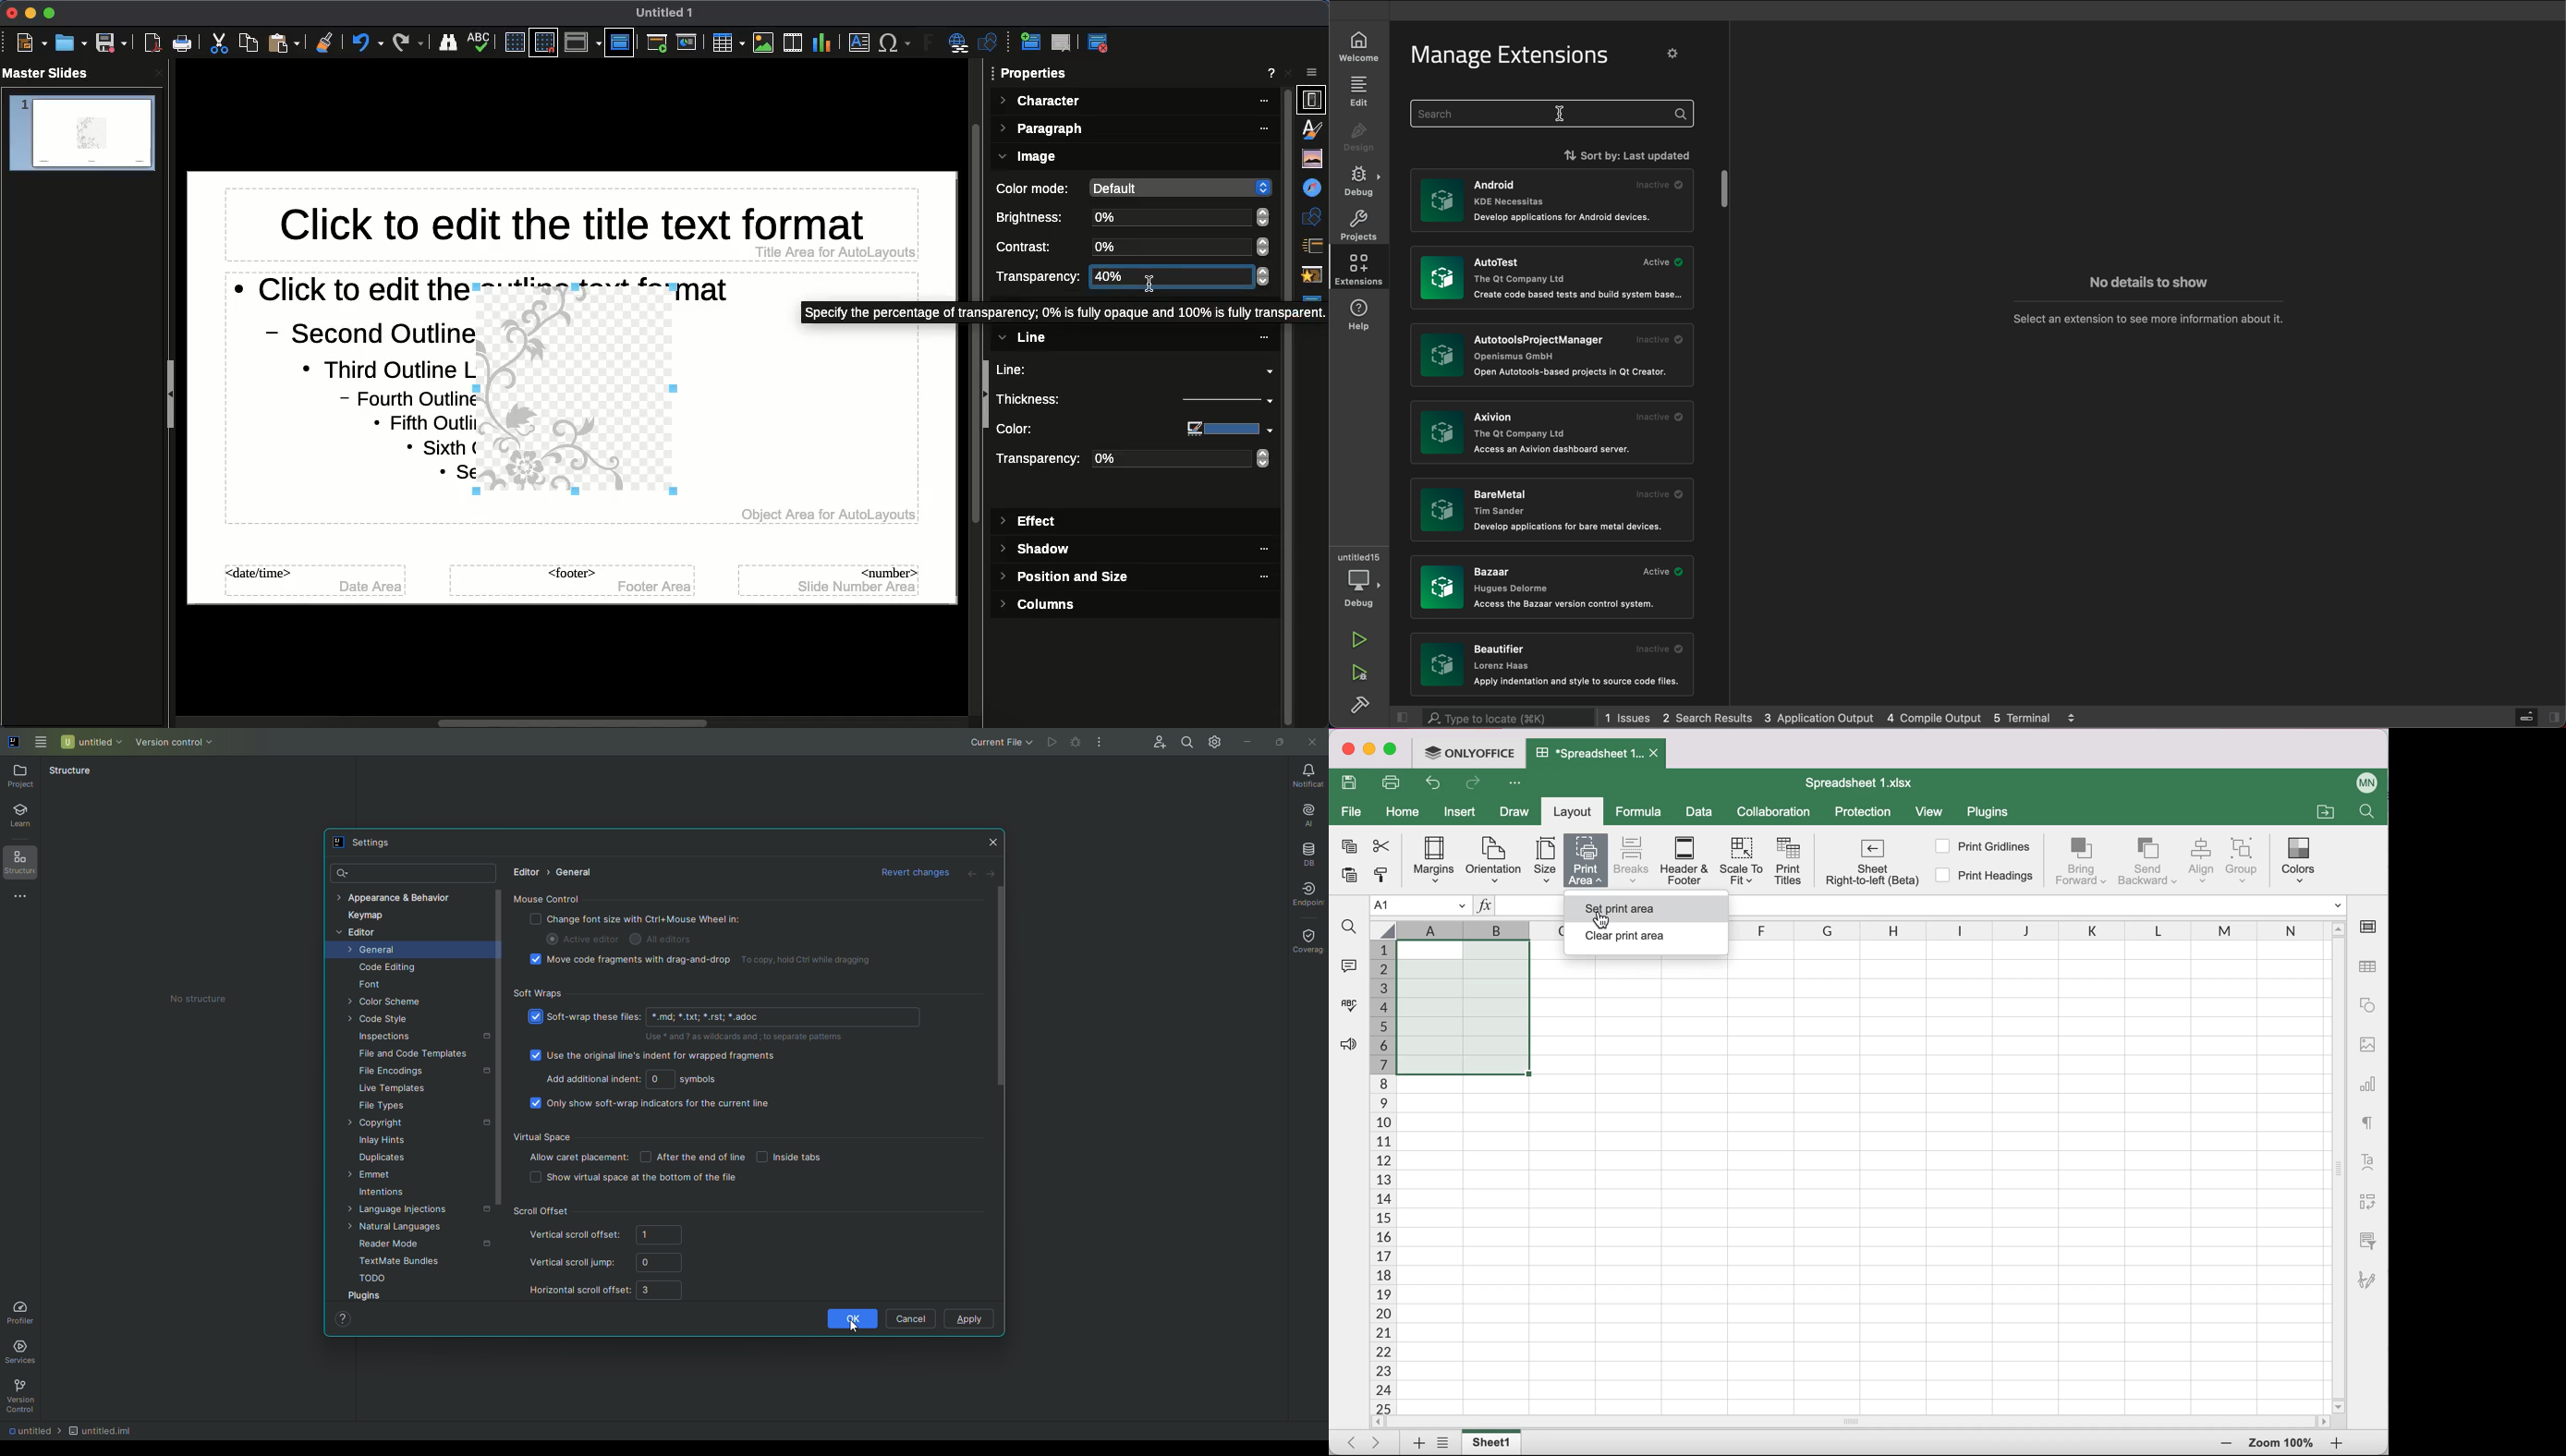 This screenshot has height=1456, width=2576. What do you see at coordinates (159, 73) in the screenshot?
I see `close` at bounding box center [159, 73].